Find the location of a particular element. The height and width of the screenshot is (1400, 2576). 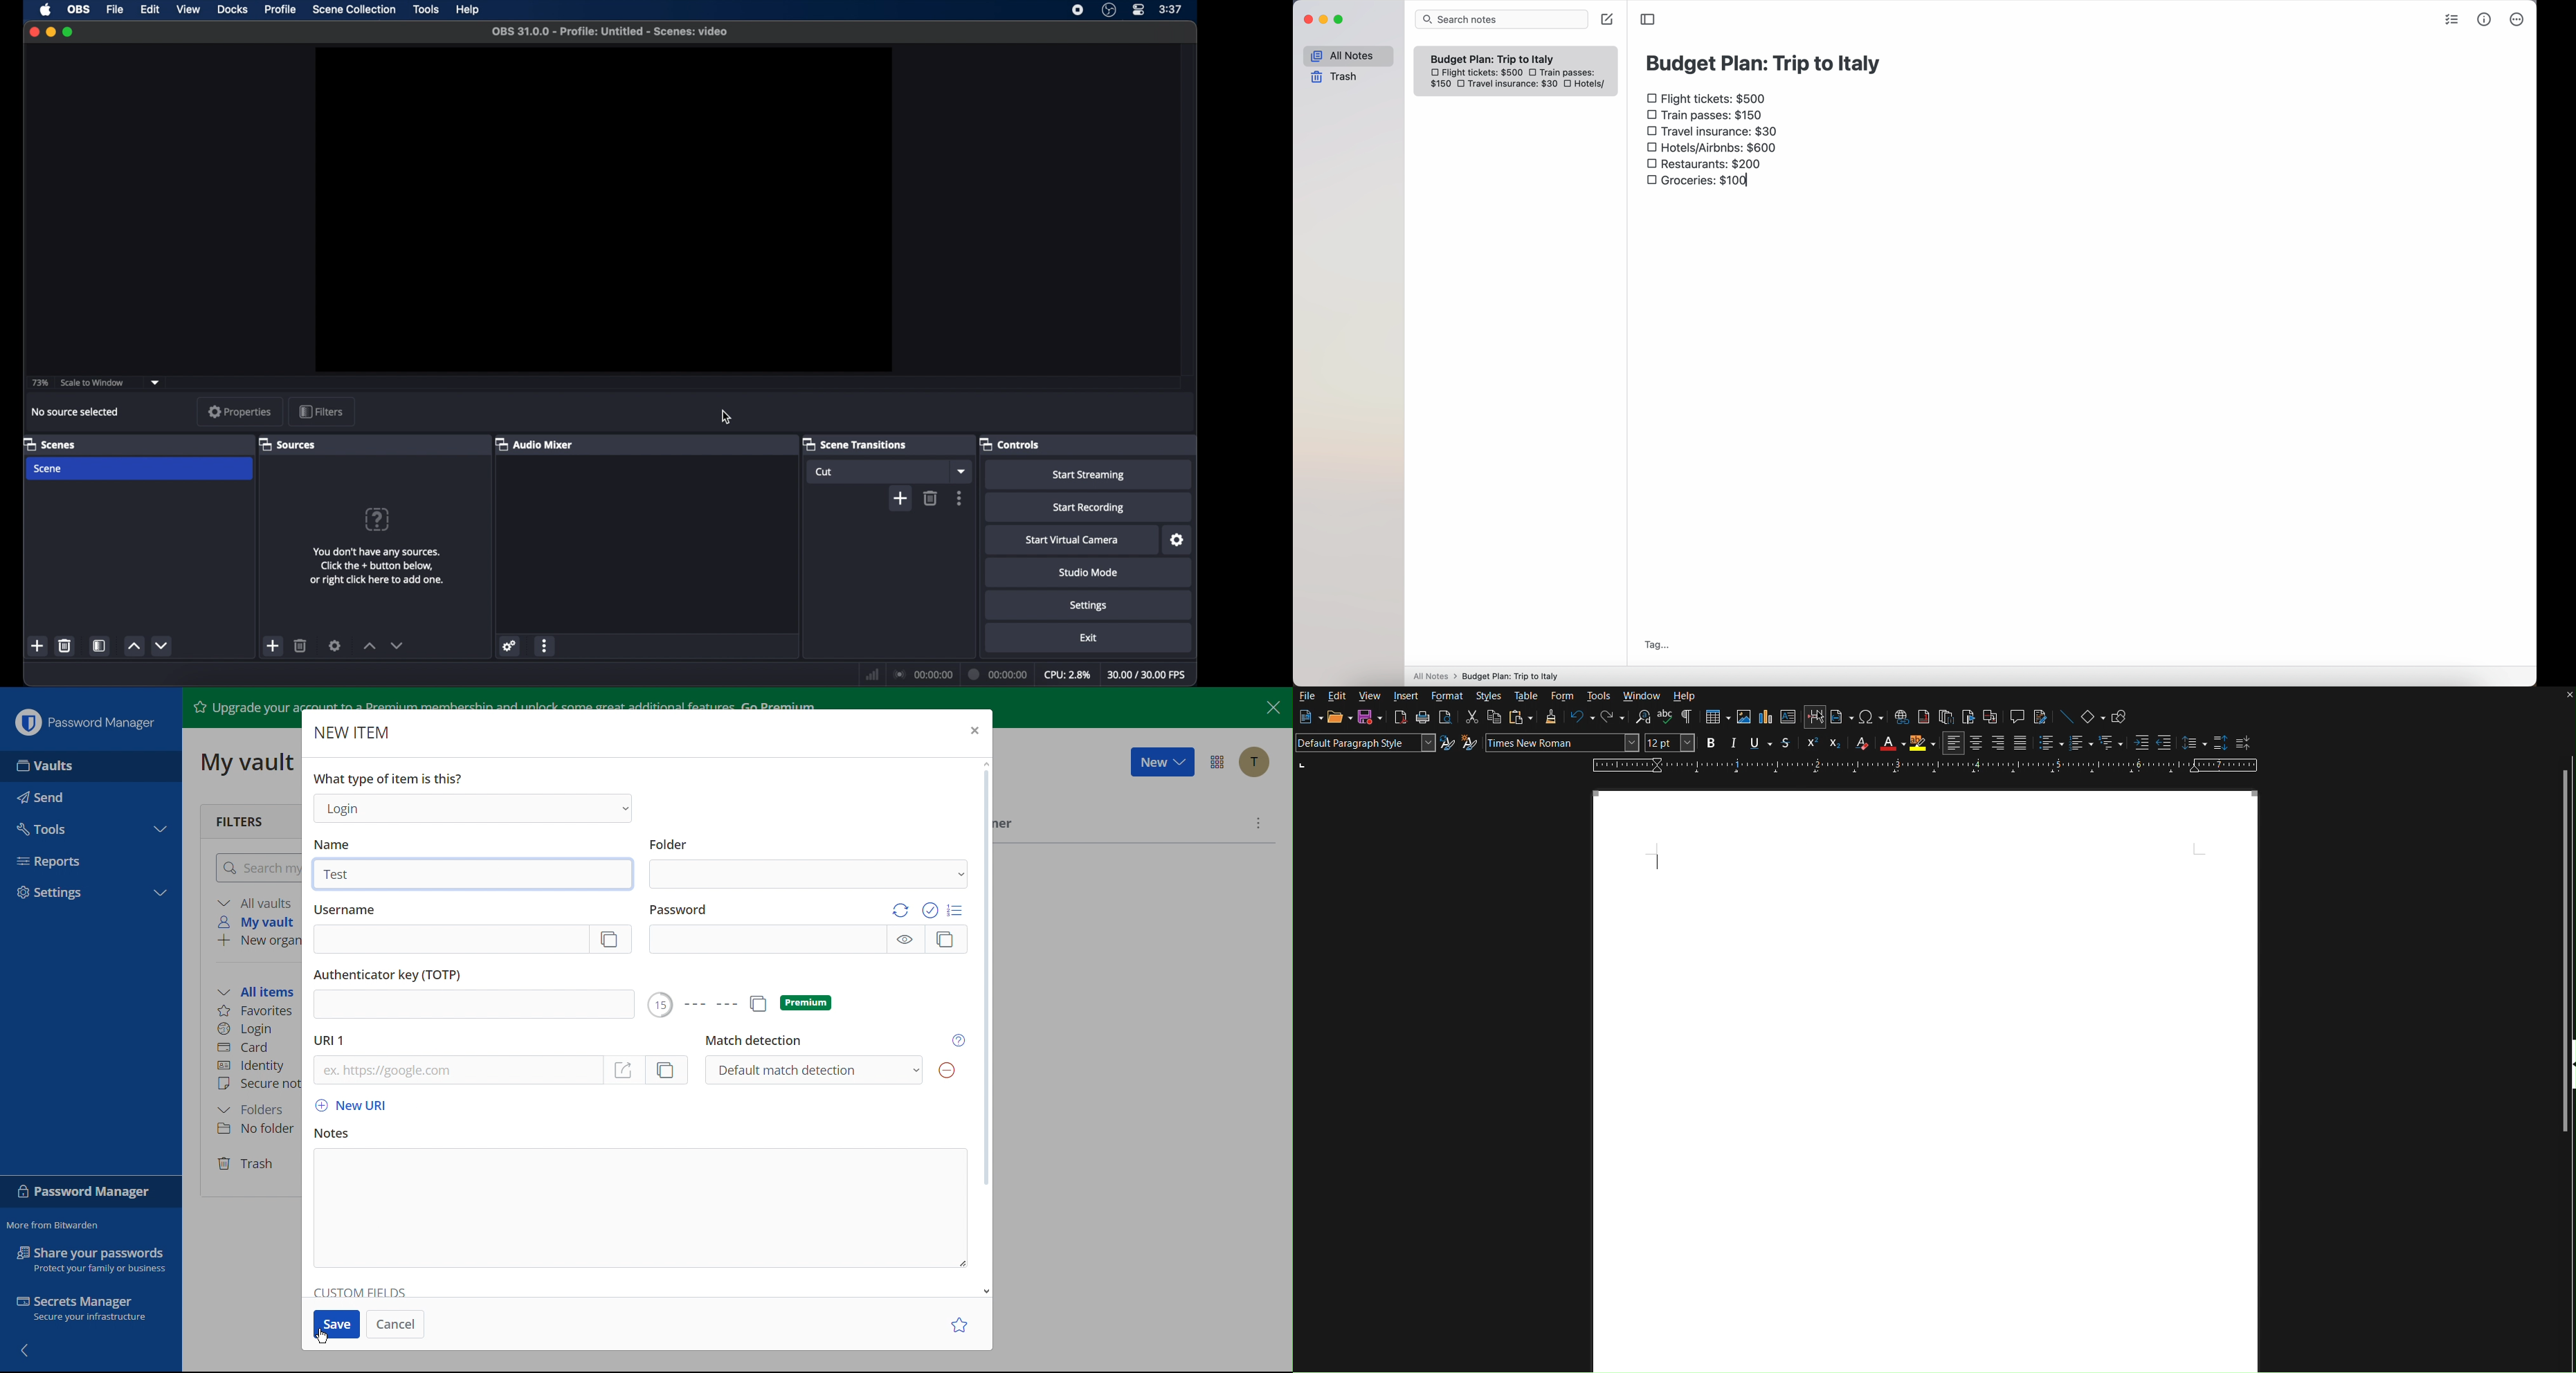

Toggle formatting Marks is located at coordinates (1689, 718).